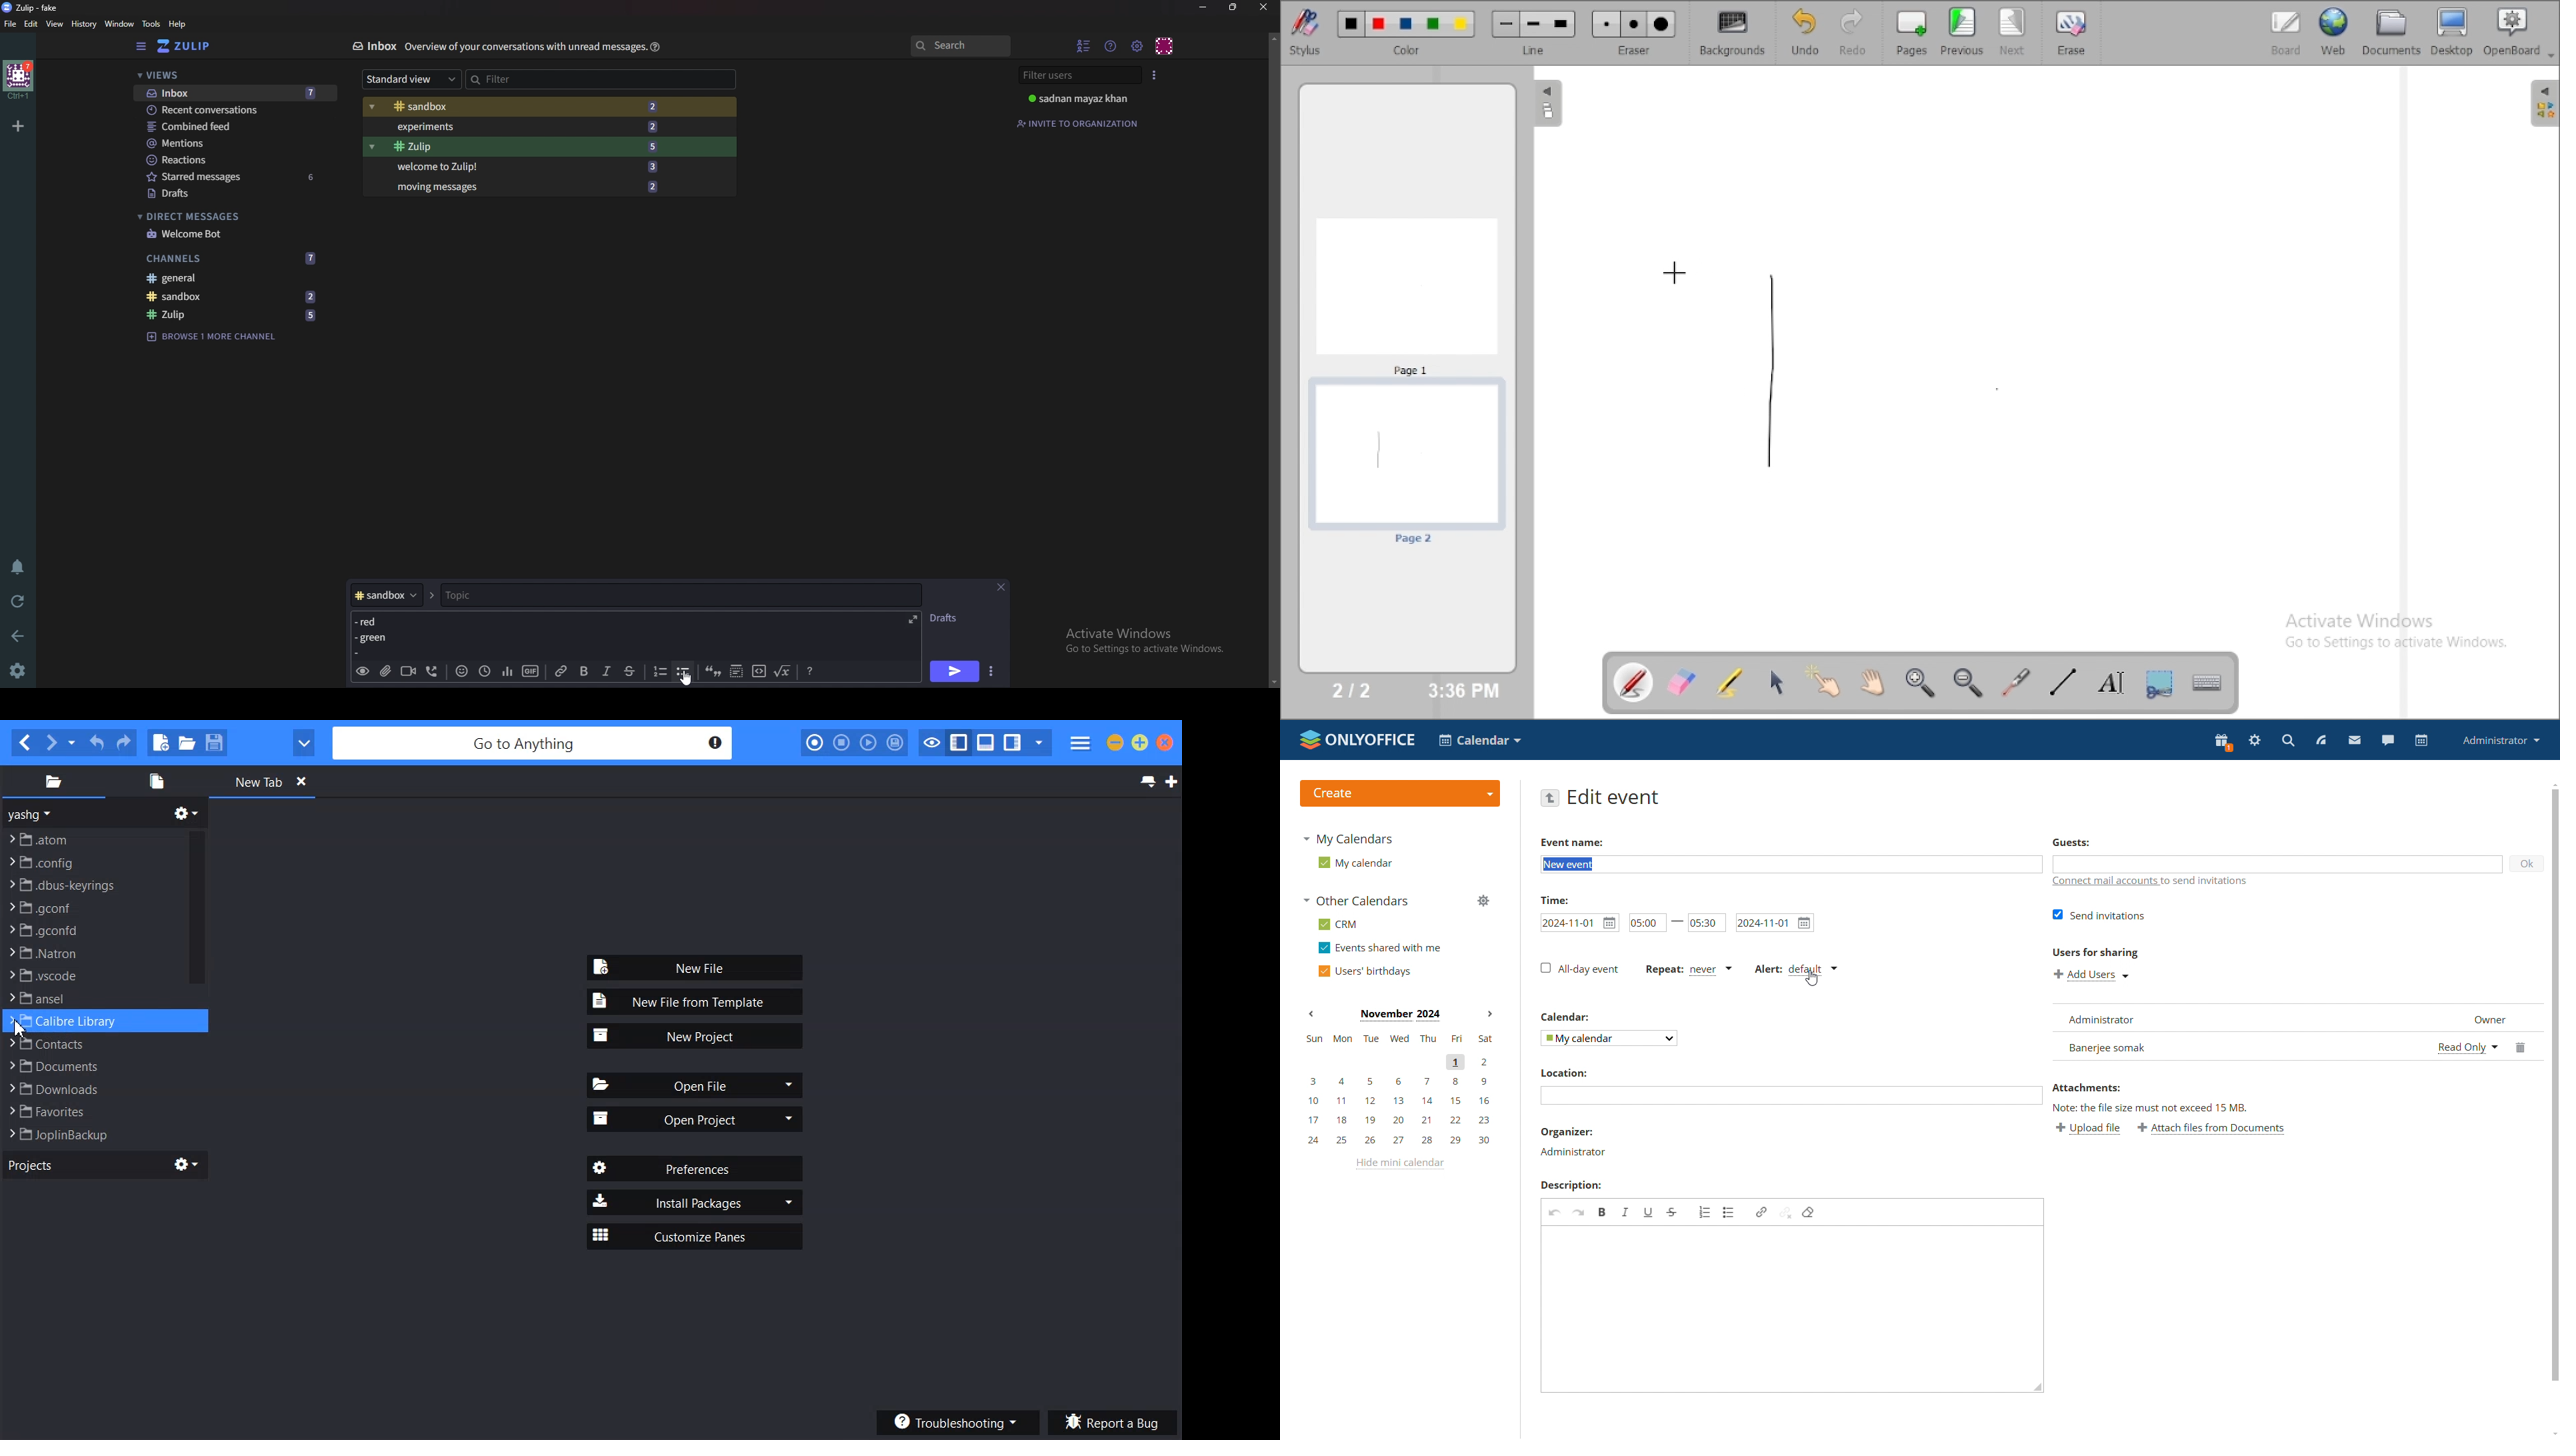  Describe the element at coordinates (234, 160) in the screenshot. I see `Reactions` at that location.